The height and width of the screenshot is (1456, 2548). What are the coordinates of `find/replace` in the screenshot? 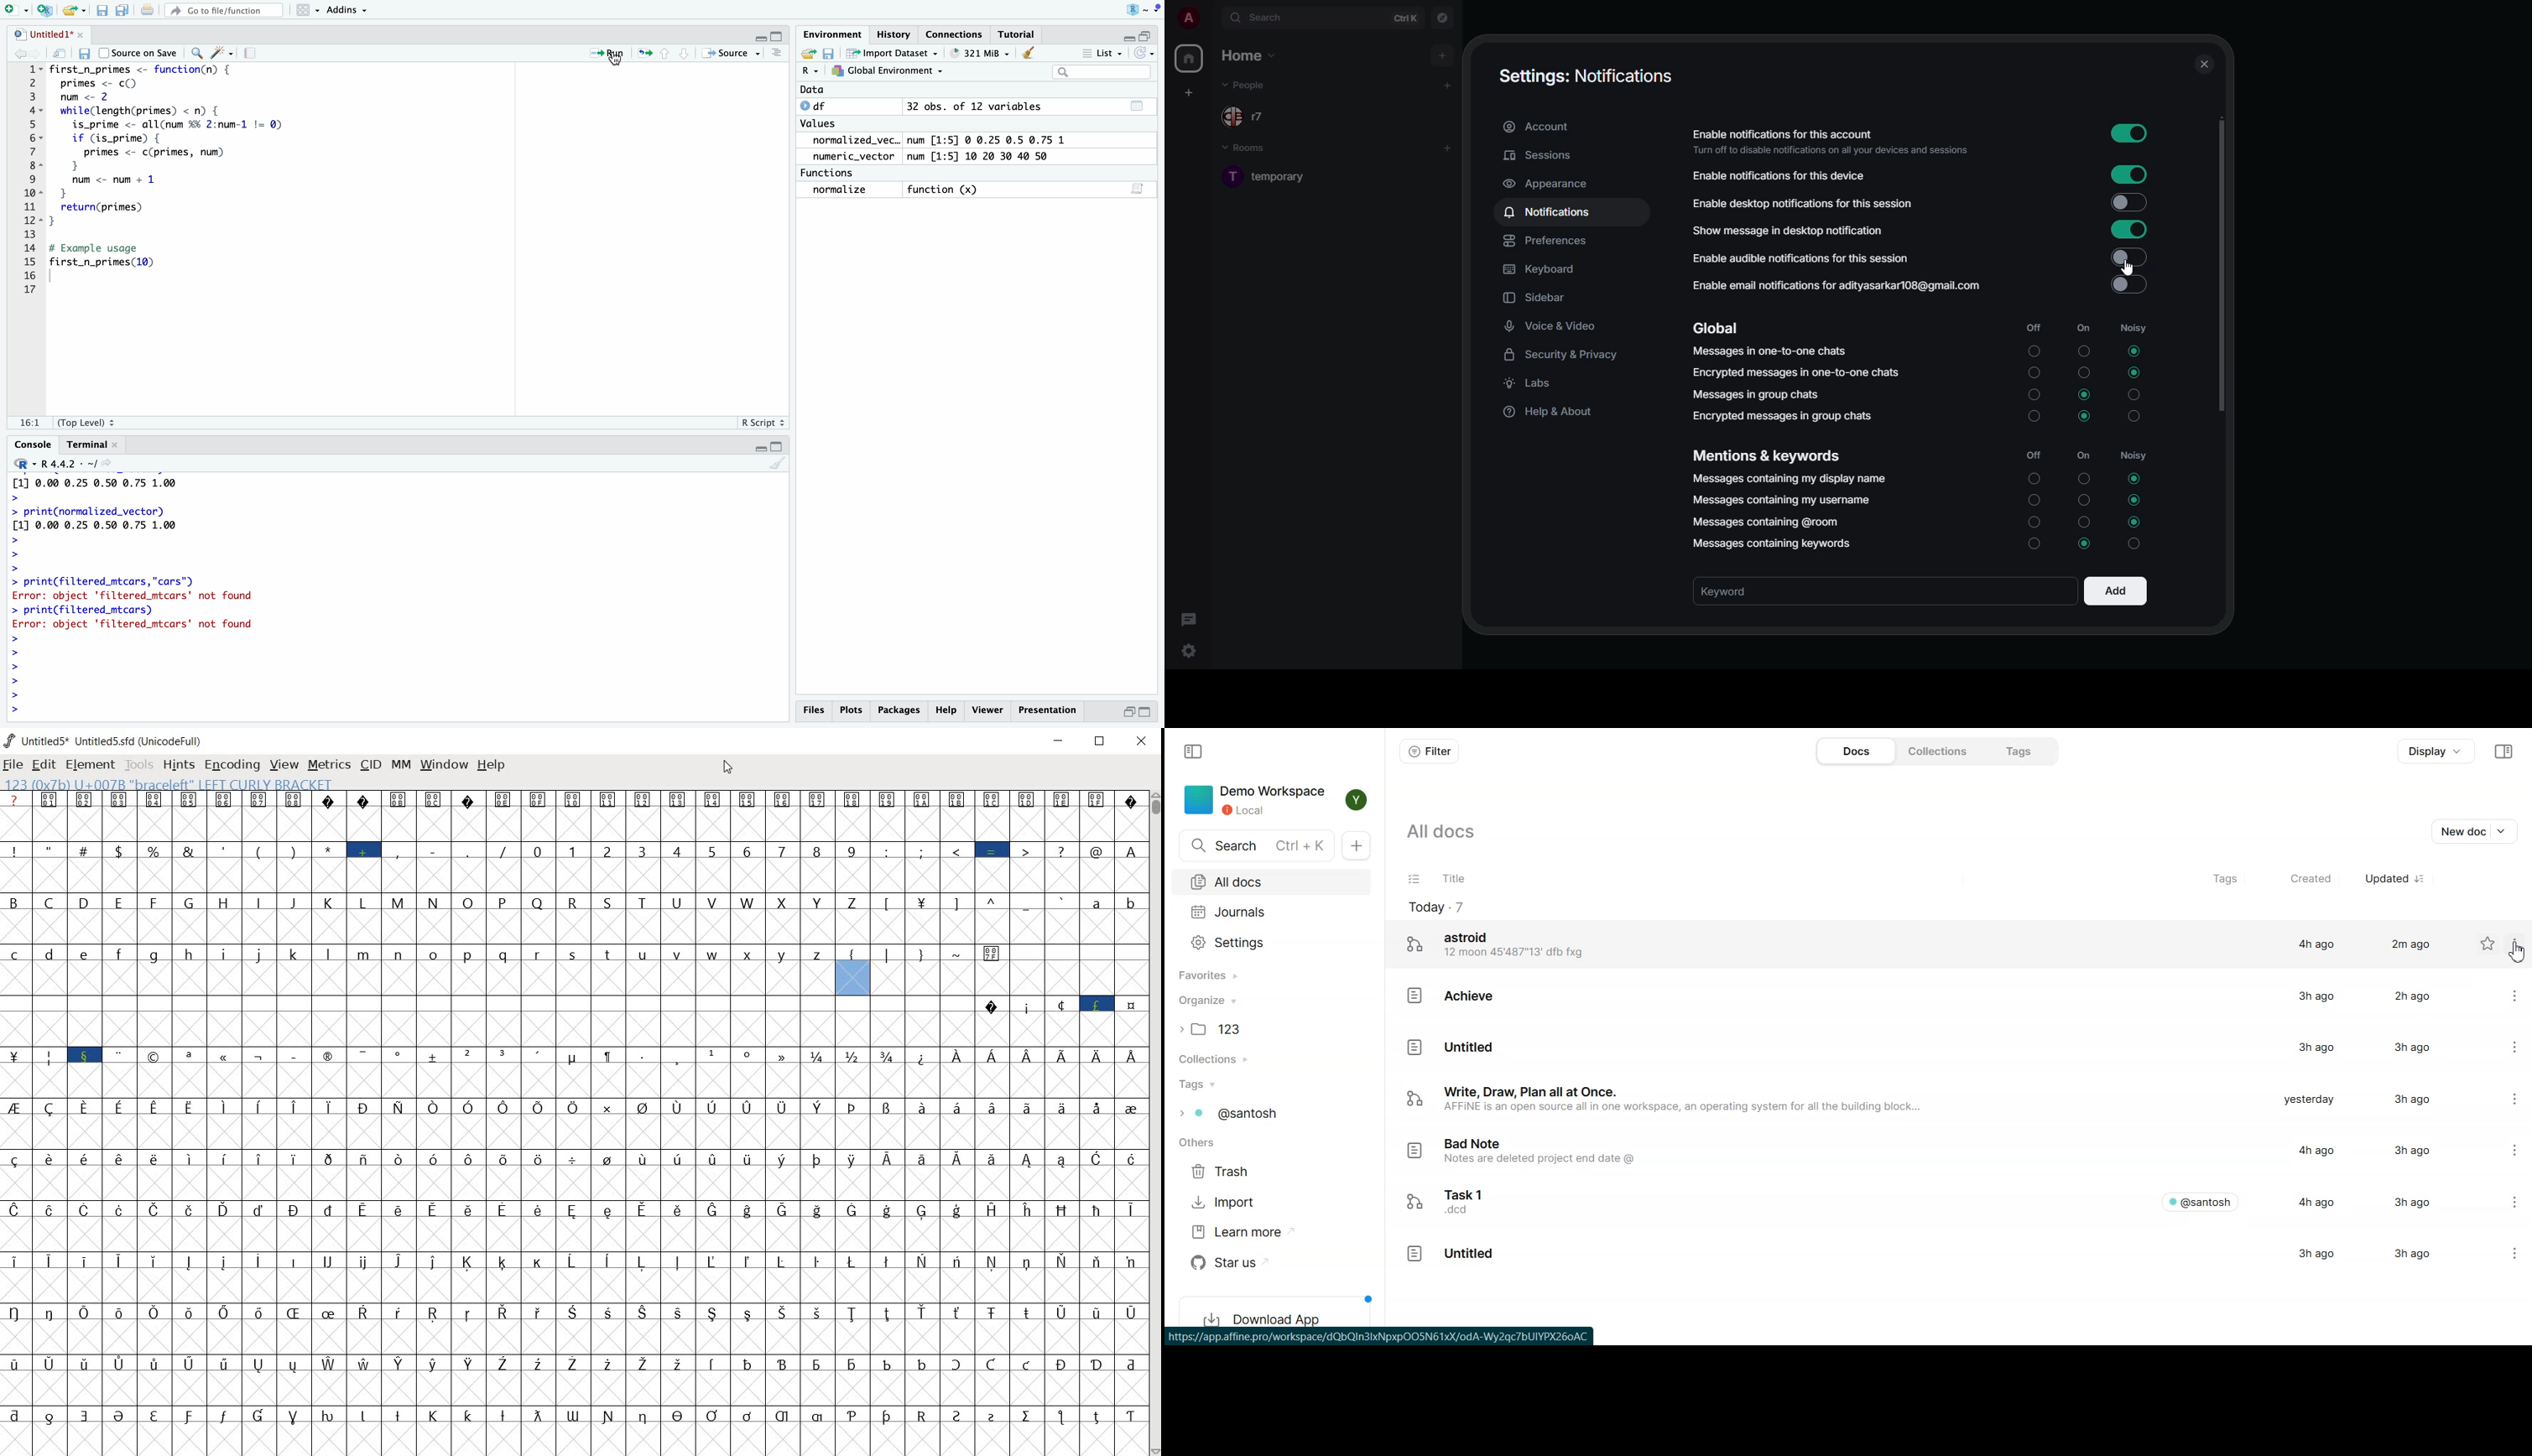 It's located at (194, 53).